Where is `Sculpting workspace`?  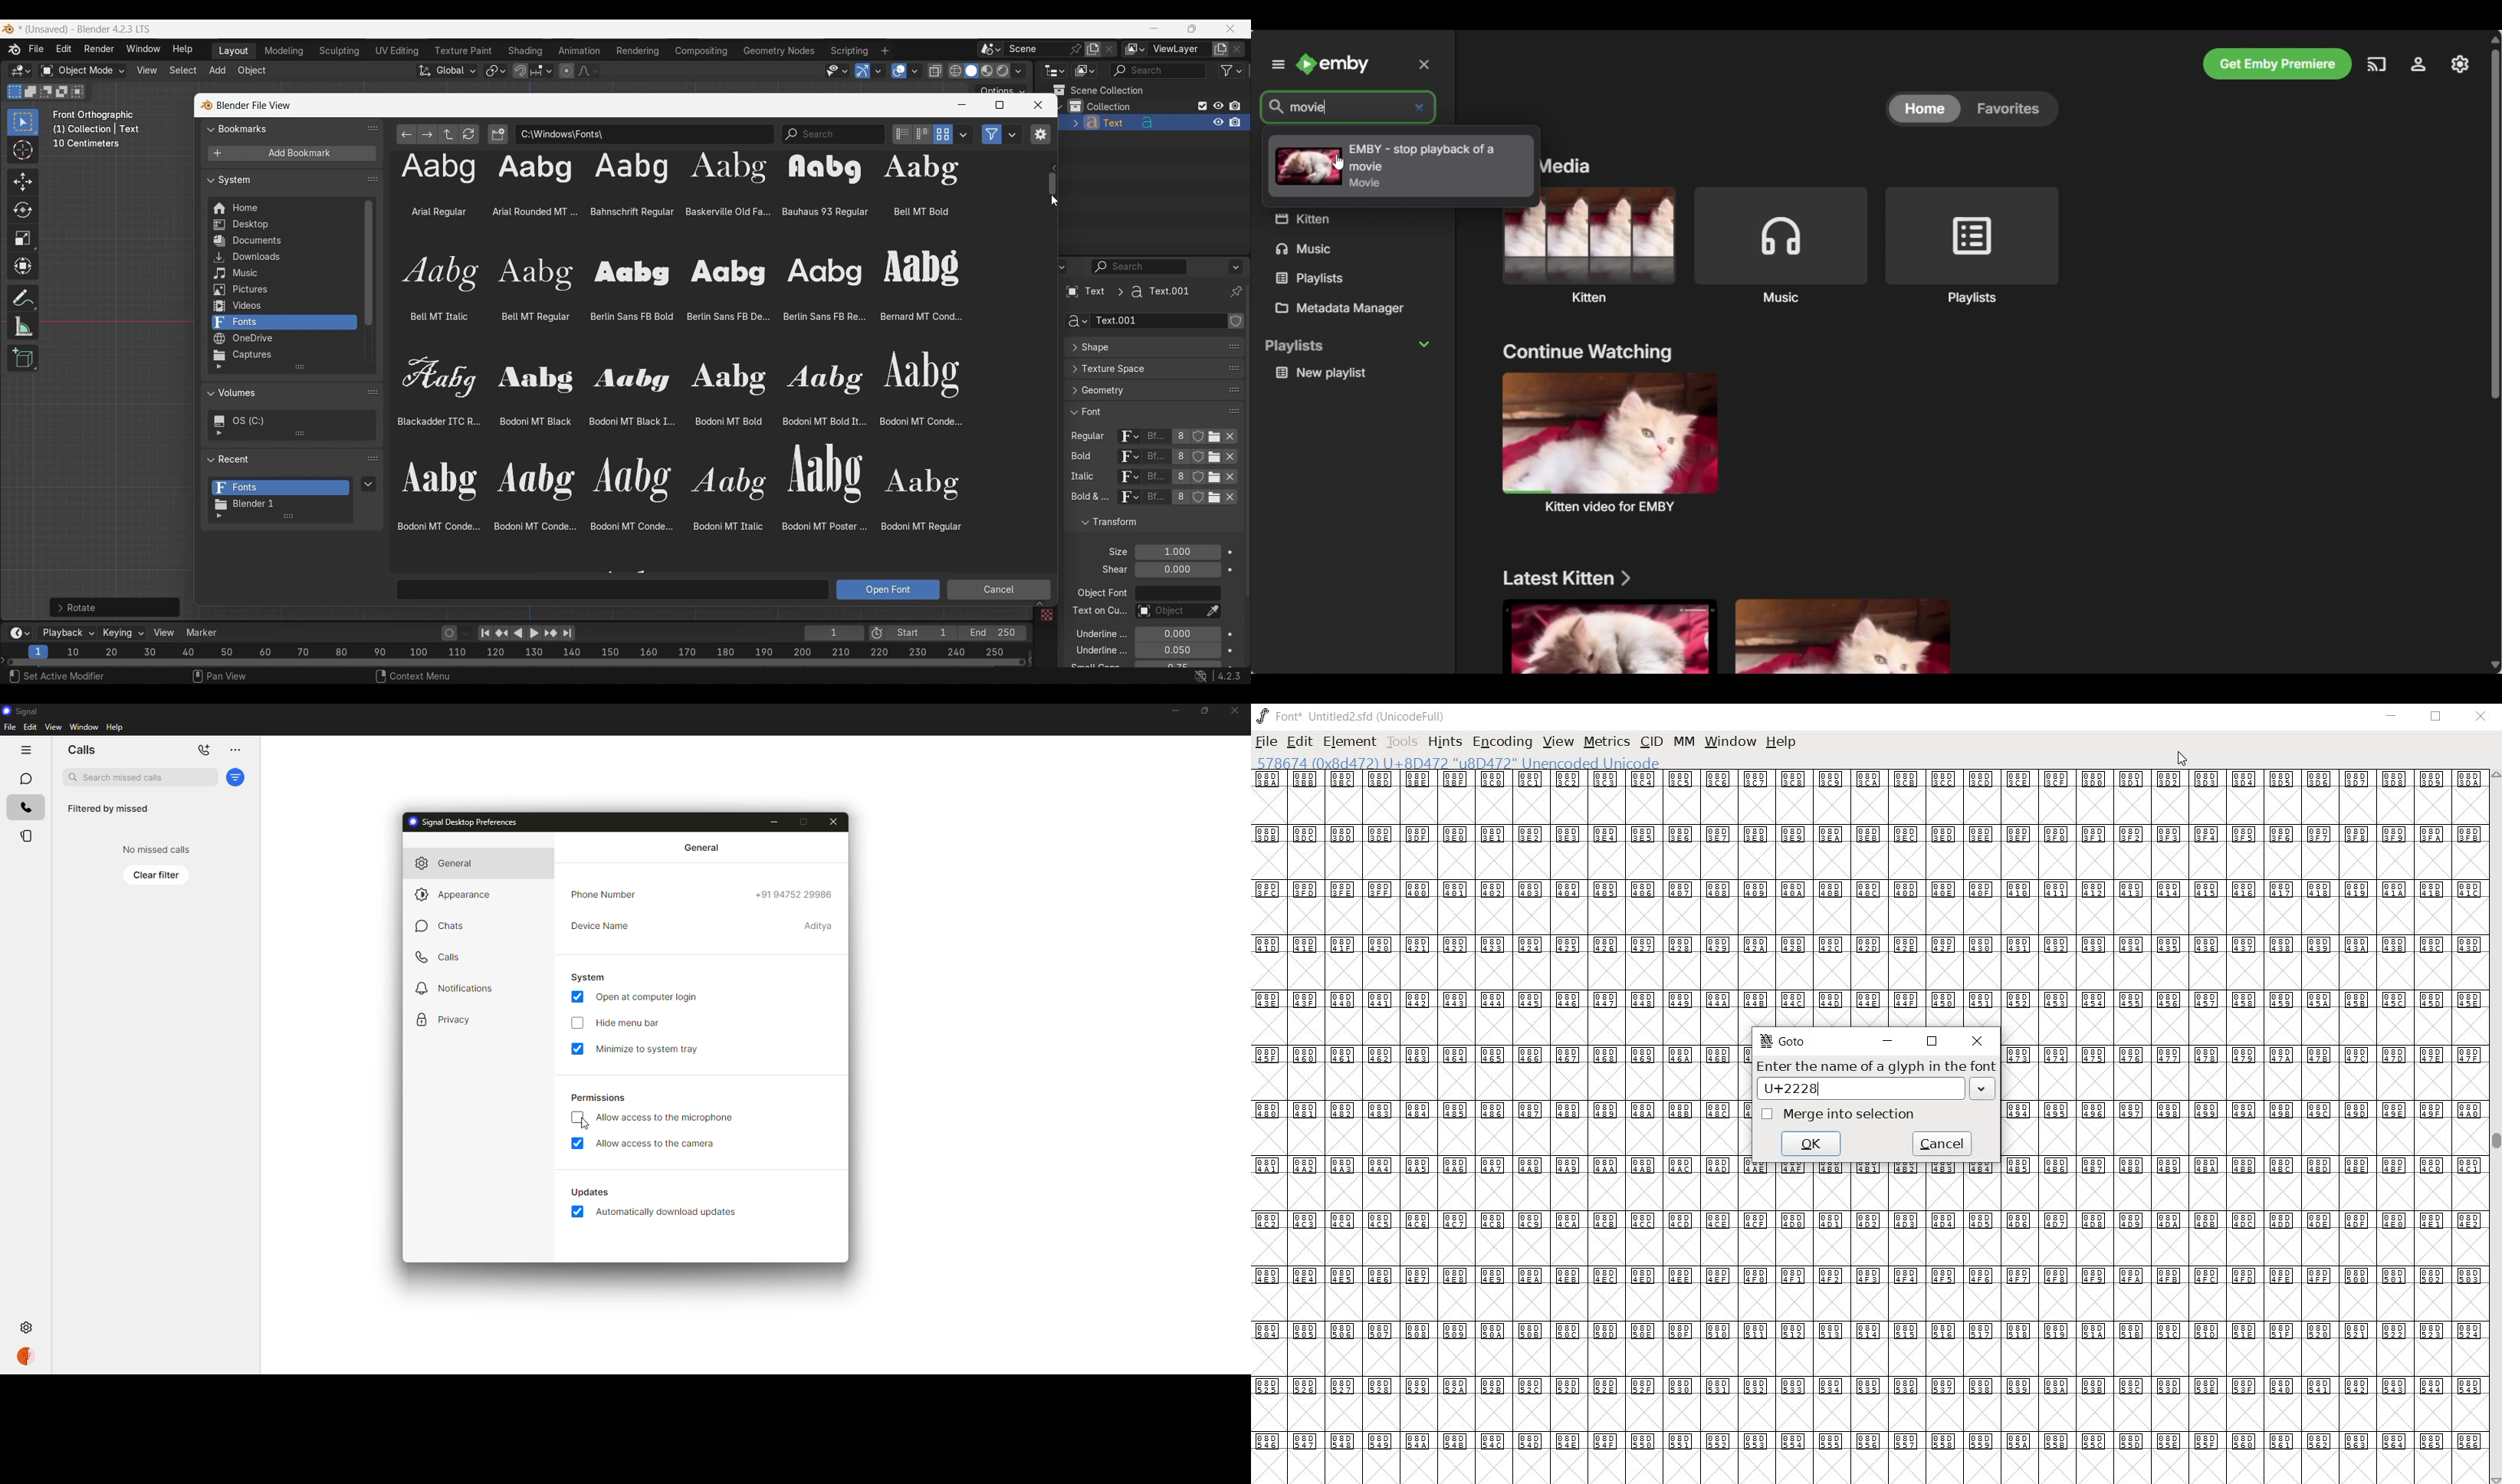 Sculpting workspace is located at coordinates (341, 51).